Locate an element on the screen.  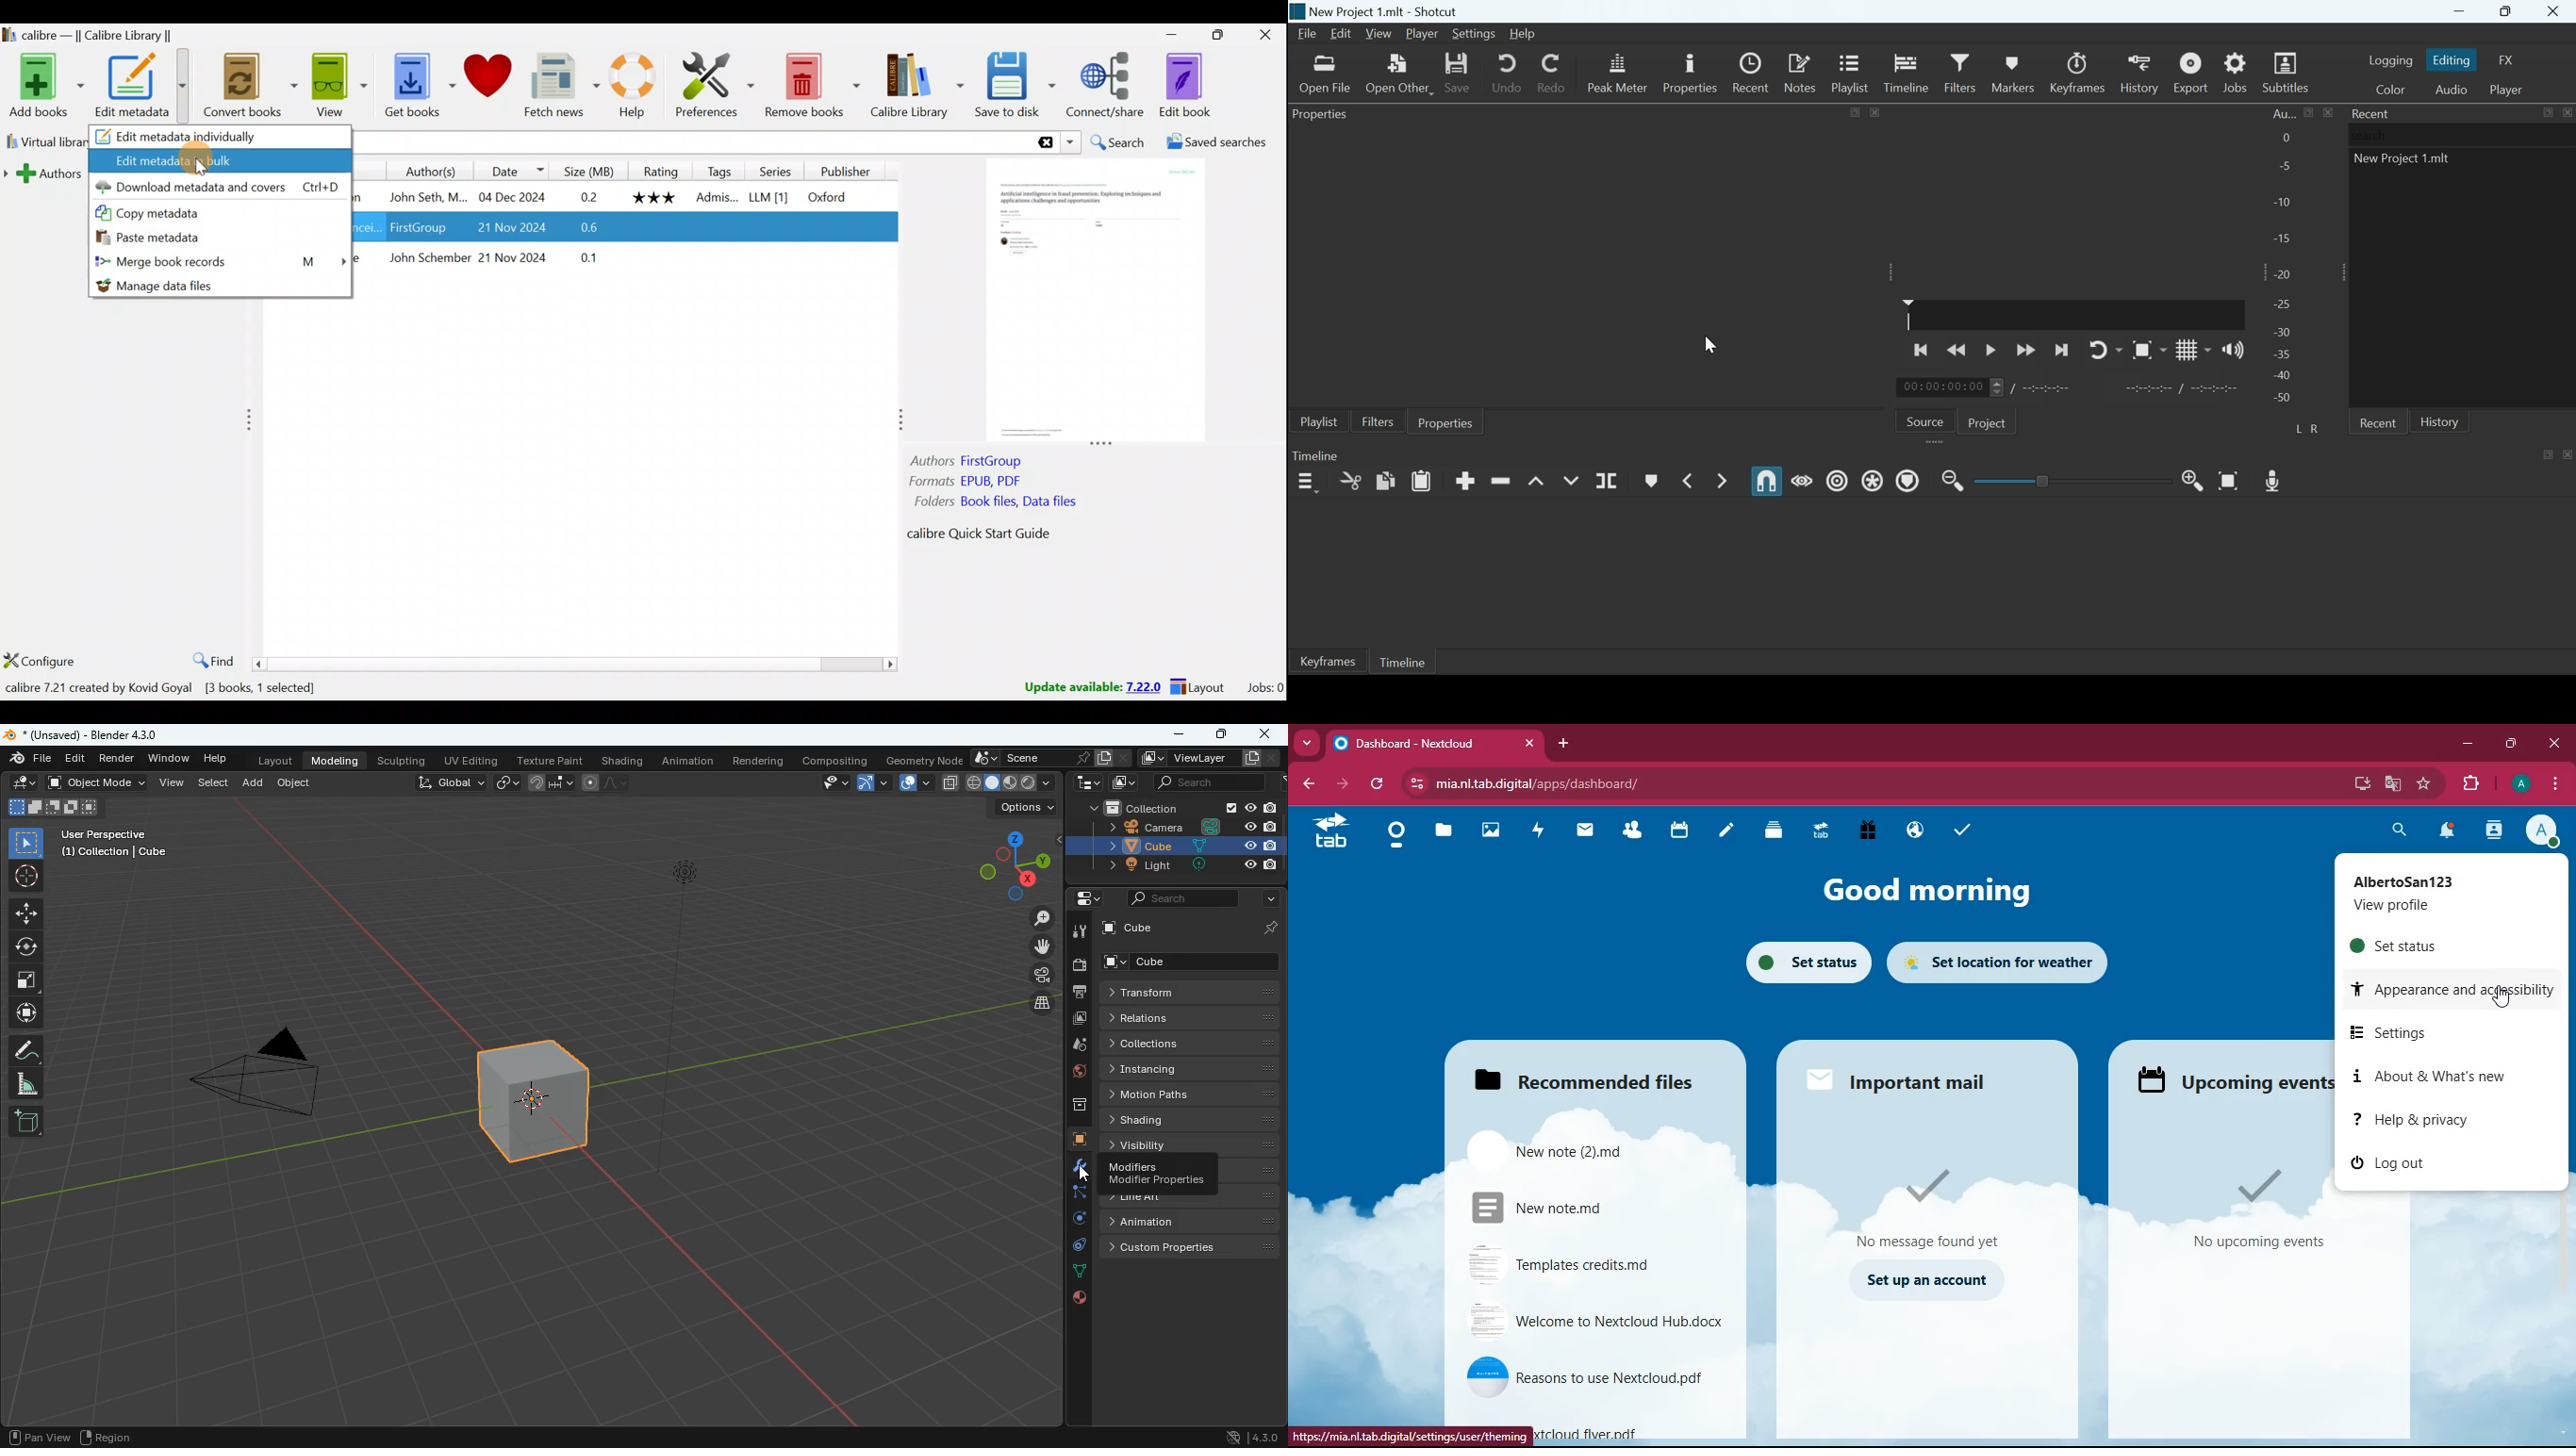
relations is located at coordinates (1192, 1017).